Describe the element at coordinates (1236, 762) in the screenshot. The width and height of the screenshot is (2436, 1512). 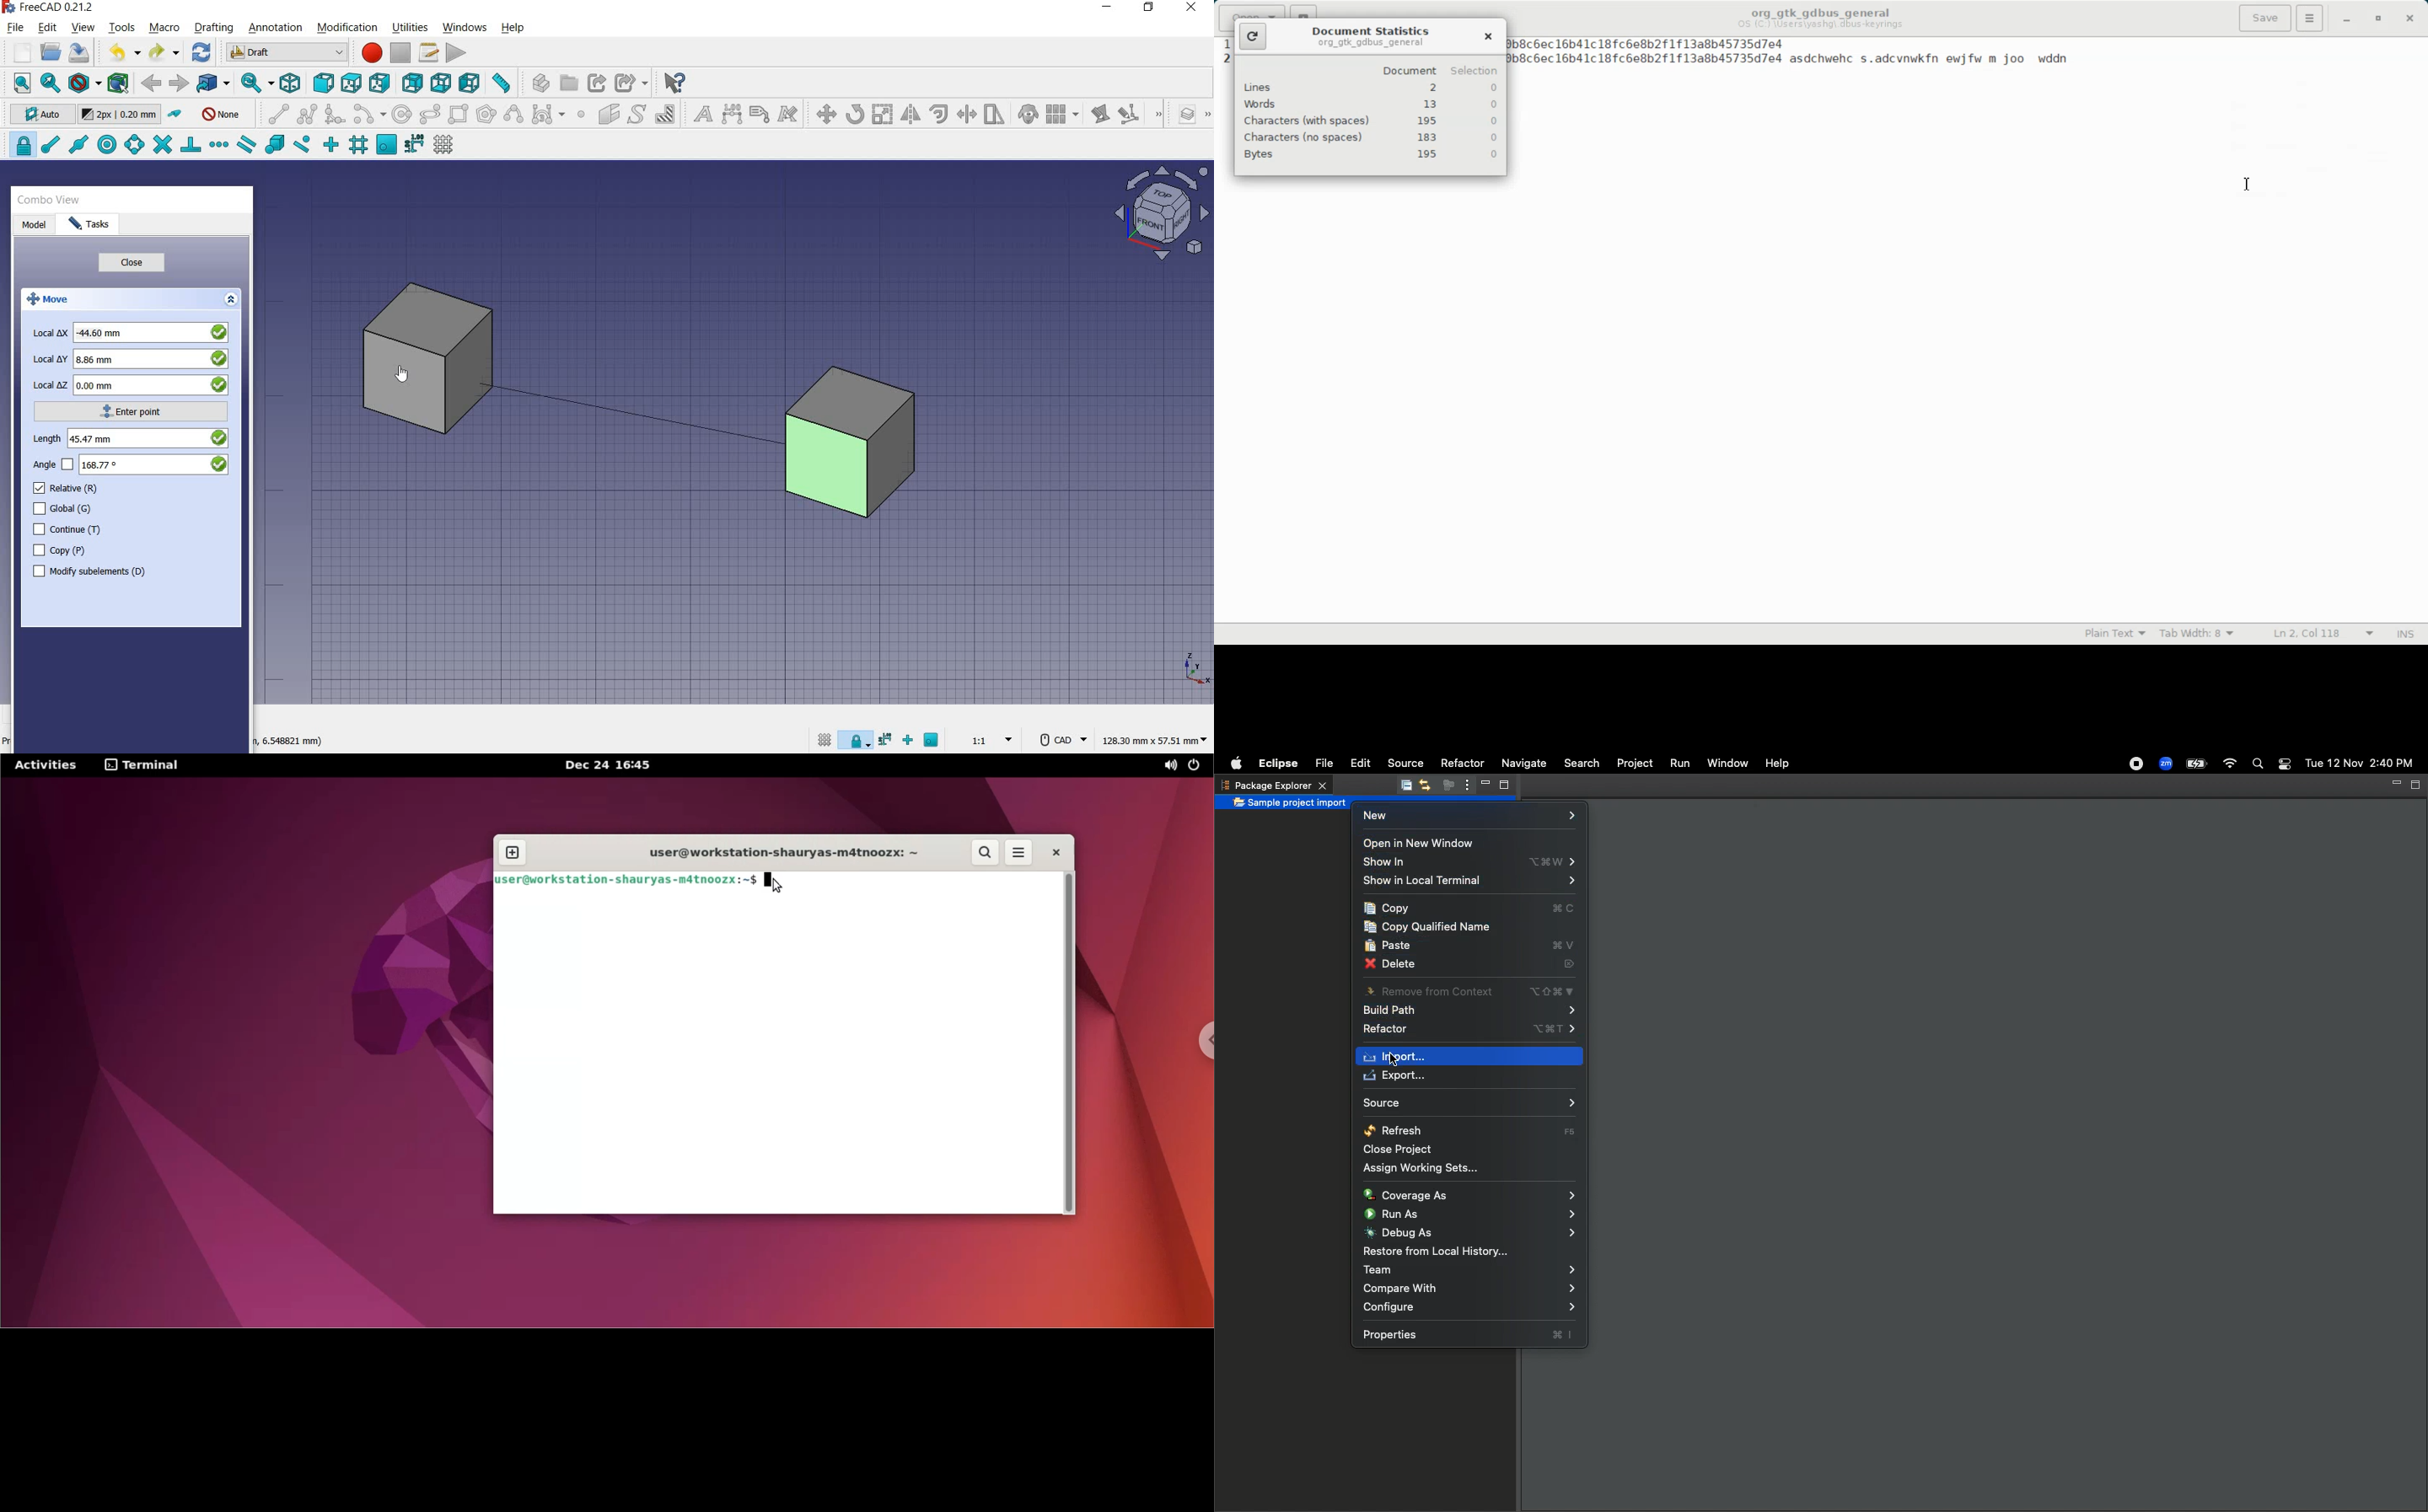
I see `Apple logo` at that location.